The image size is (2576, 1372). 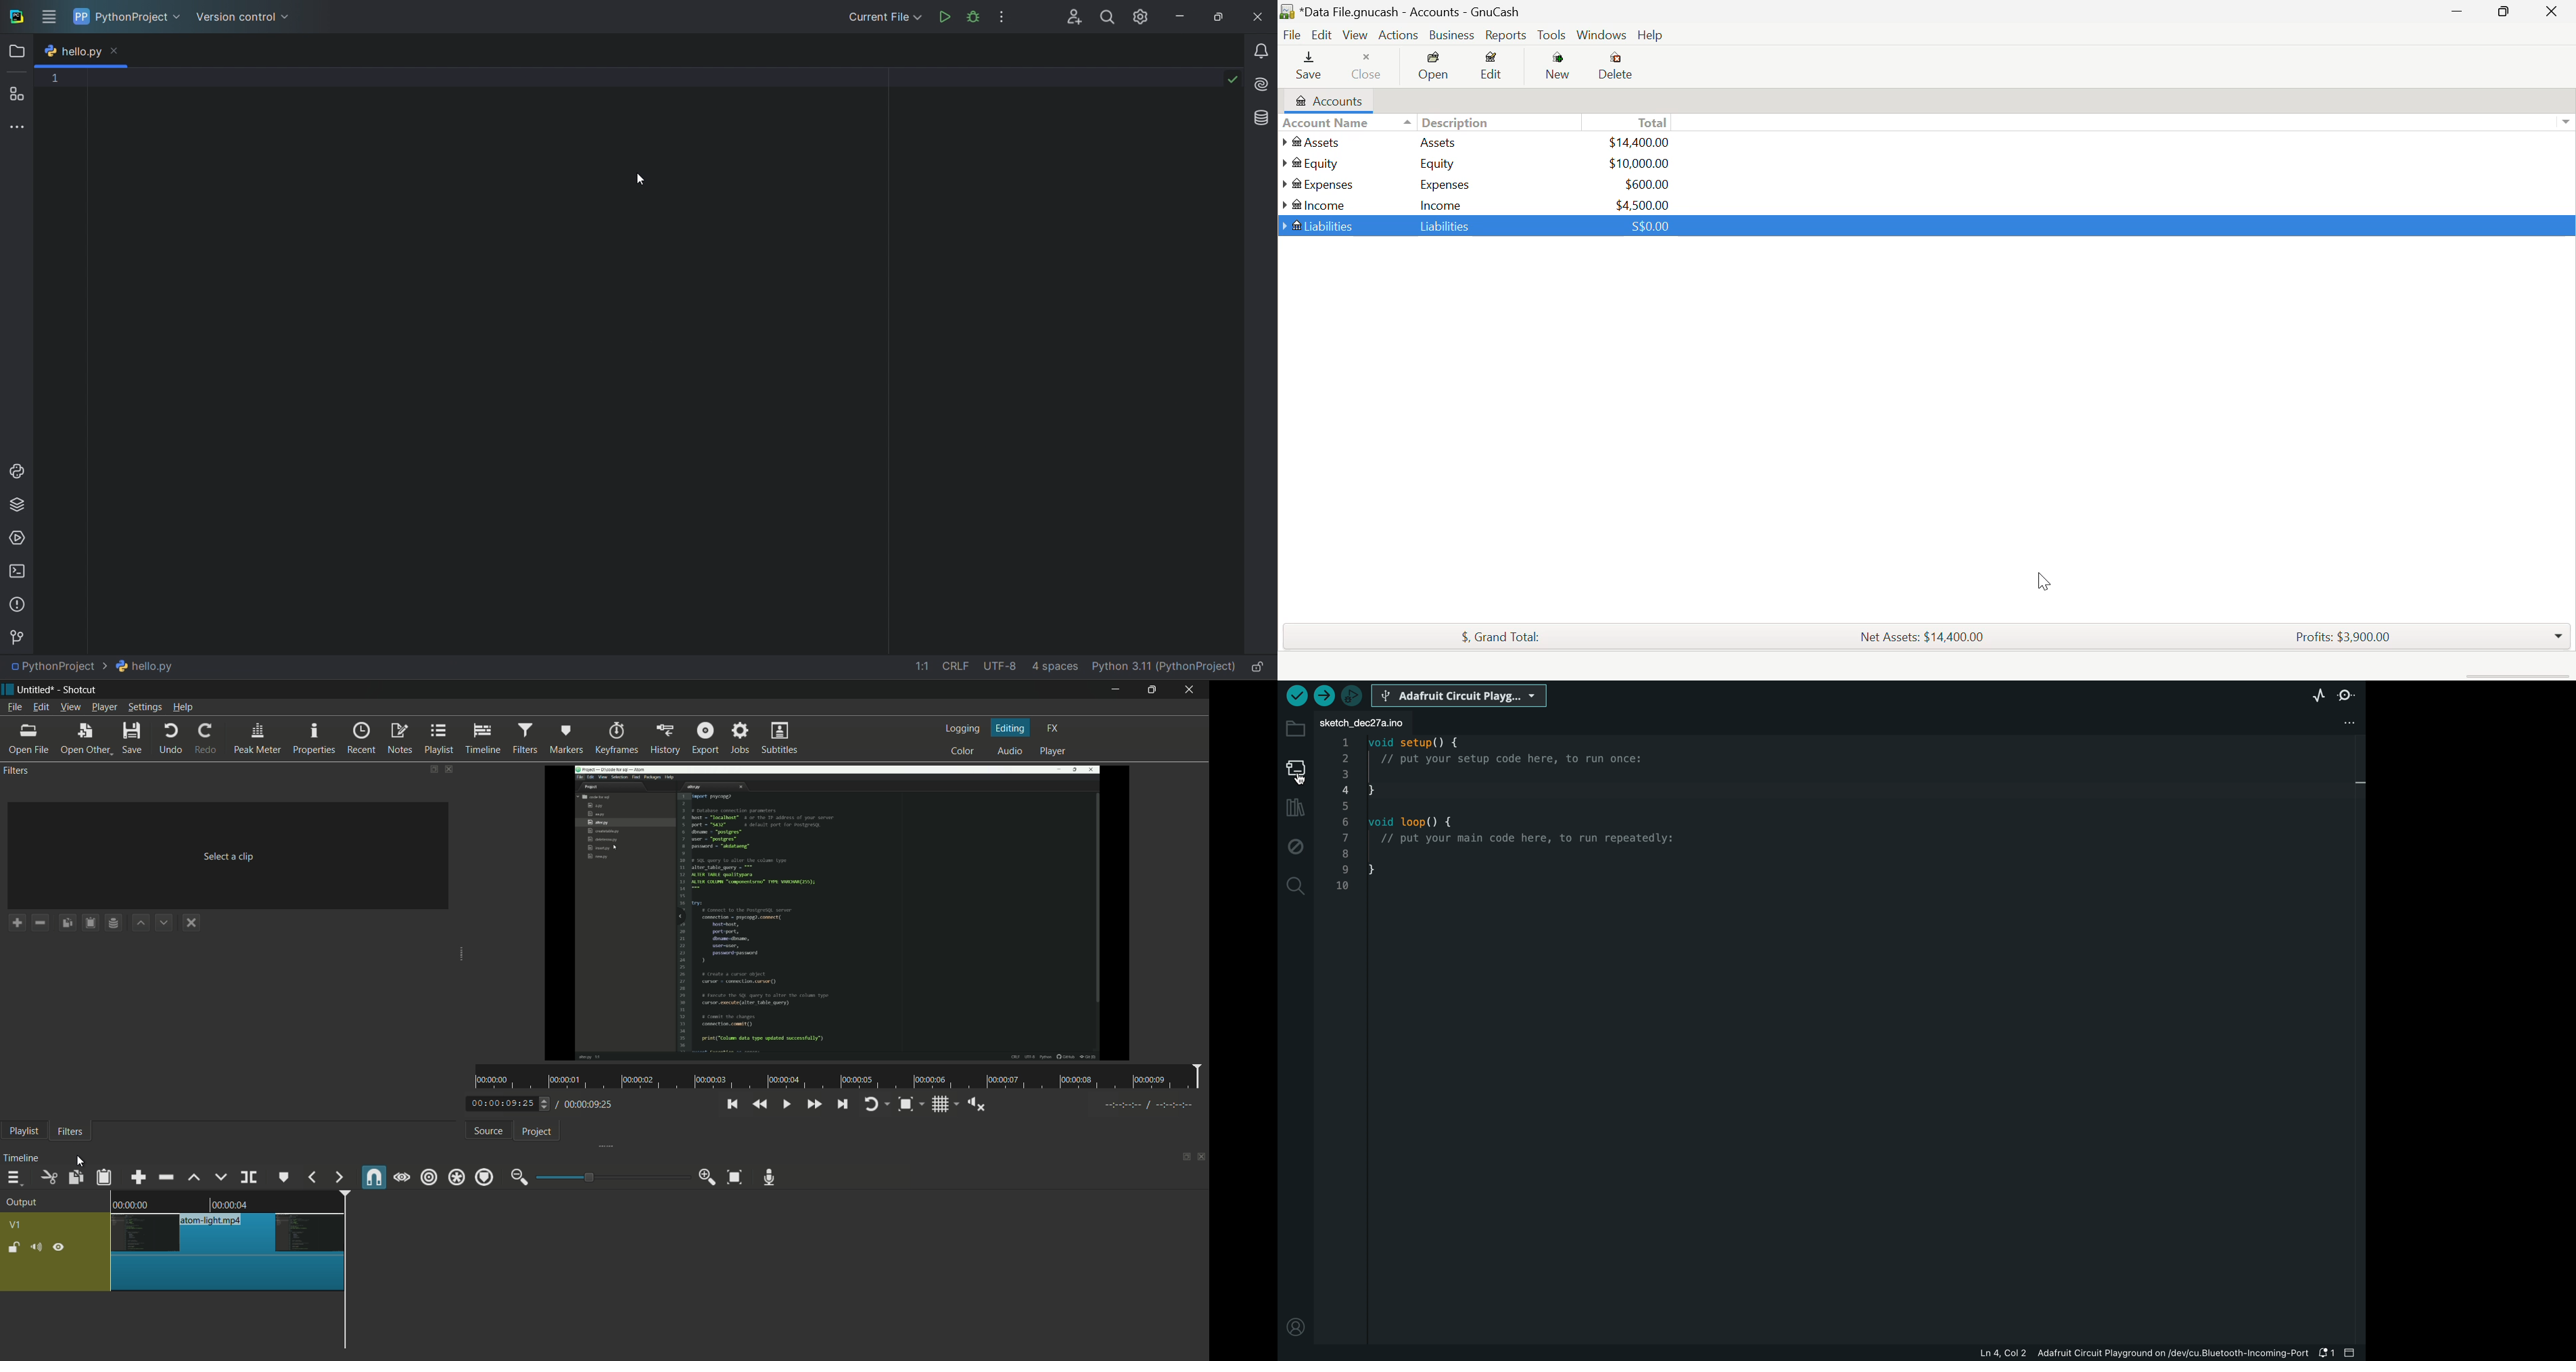 What do you see at coordinates (1261, 13) in the screenshot?
I see `close` at bounding box center [1261, 13].